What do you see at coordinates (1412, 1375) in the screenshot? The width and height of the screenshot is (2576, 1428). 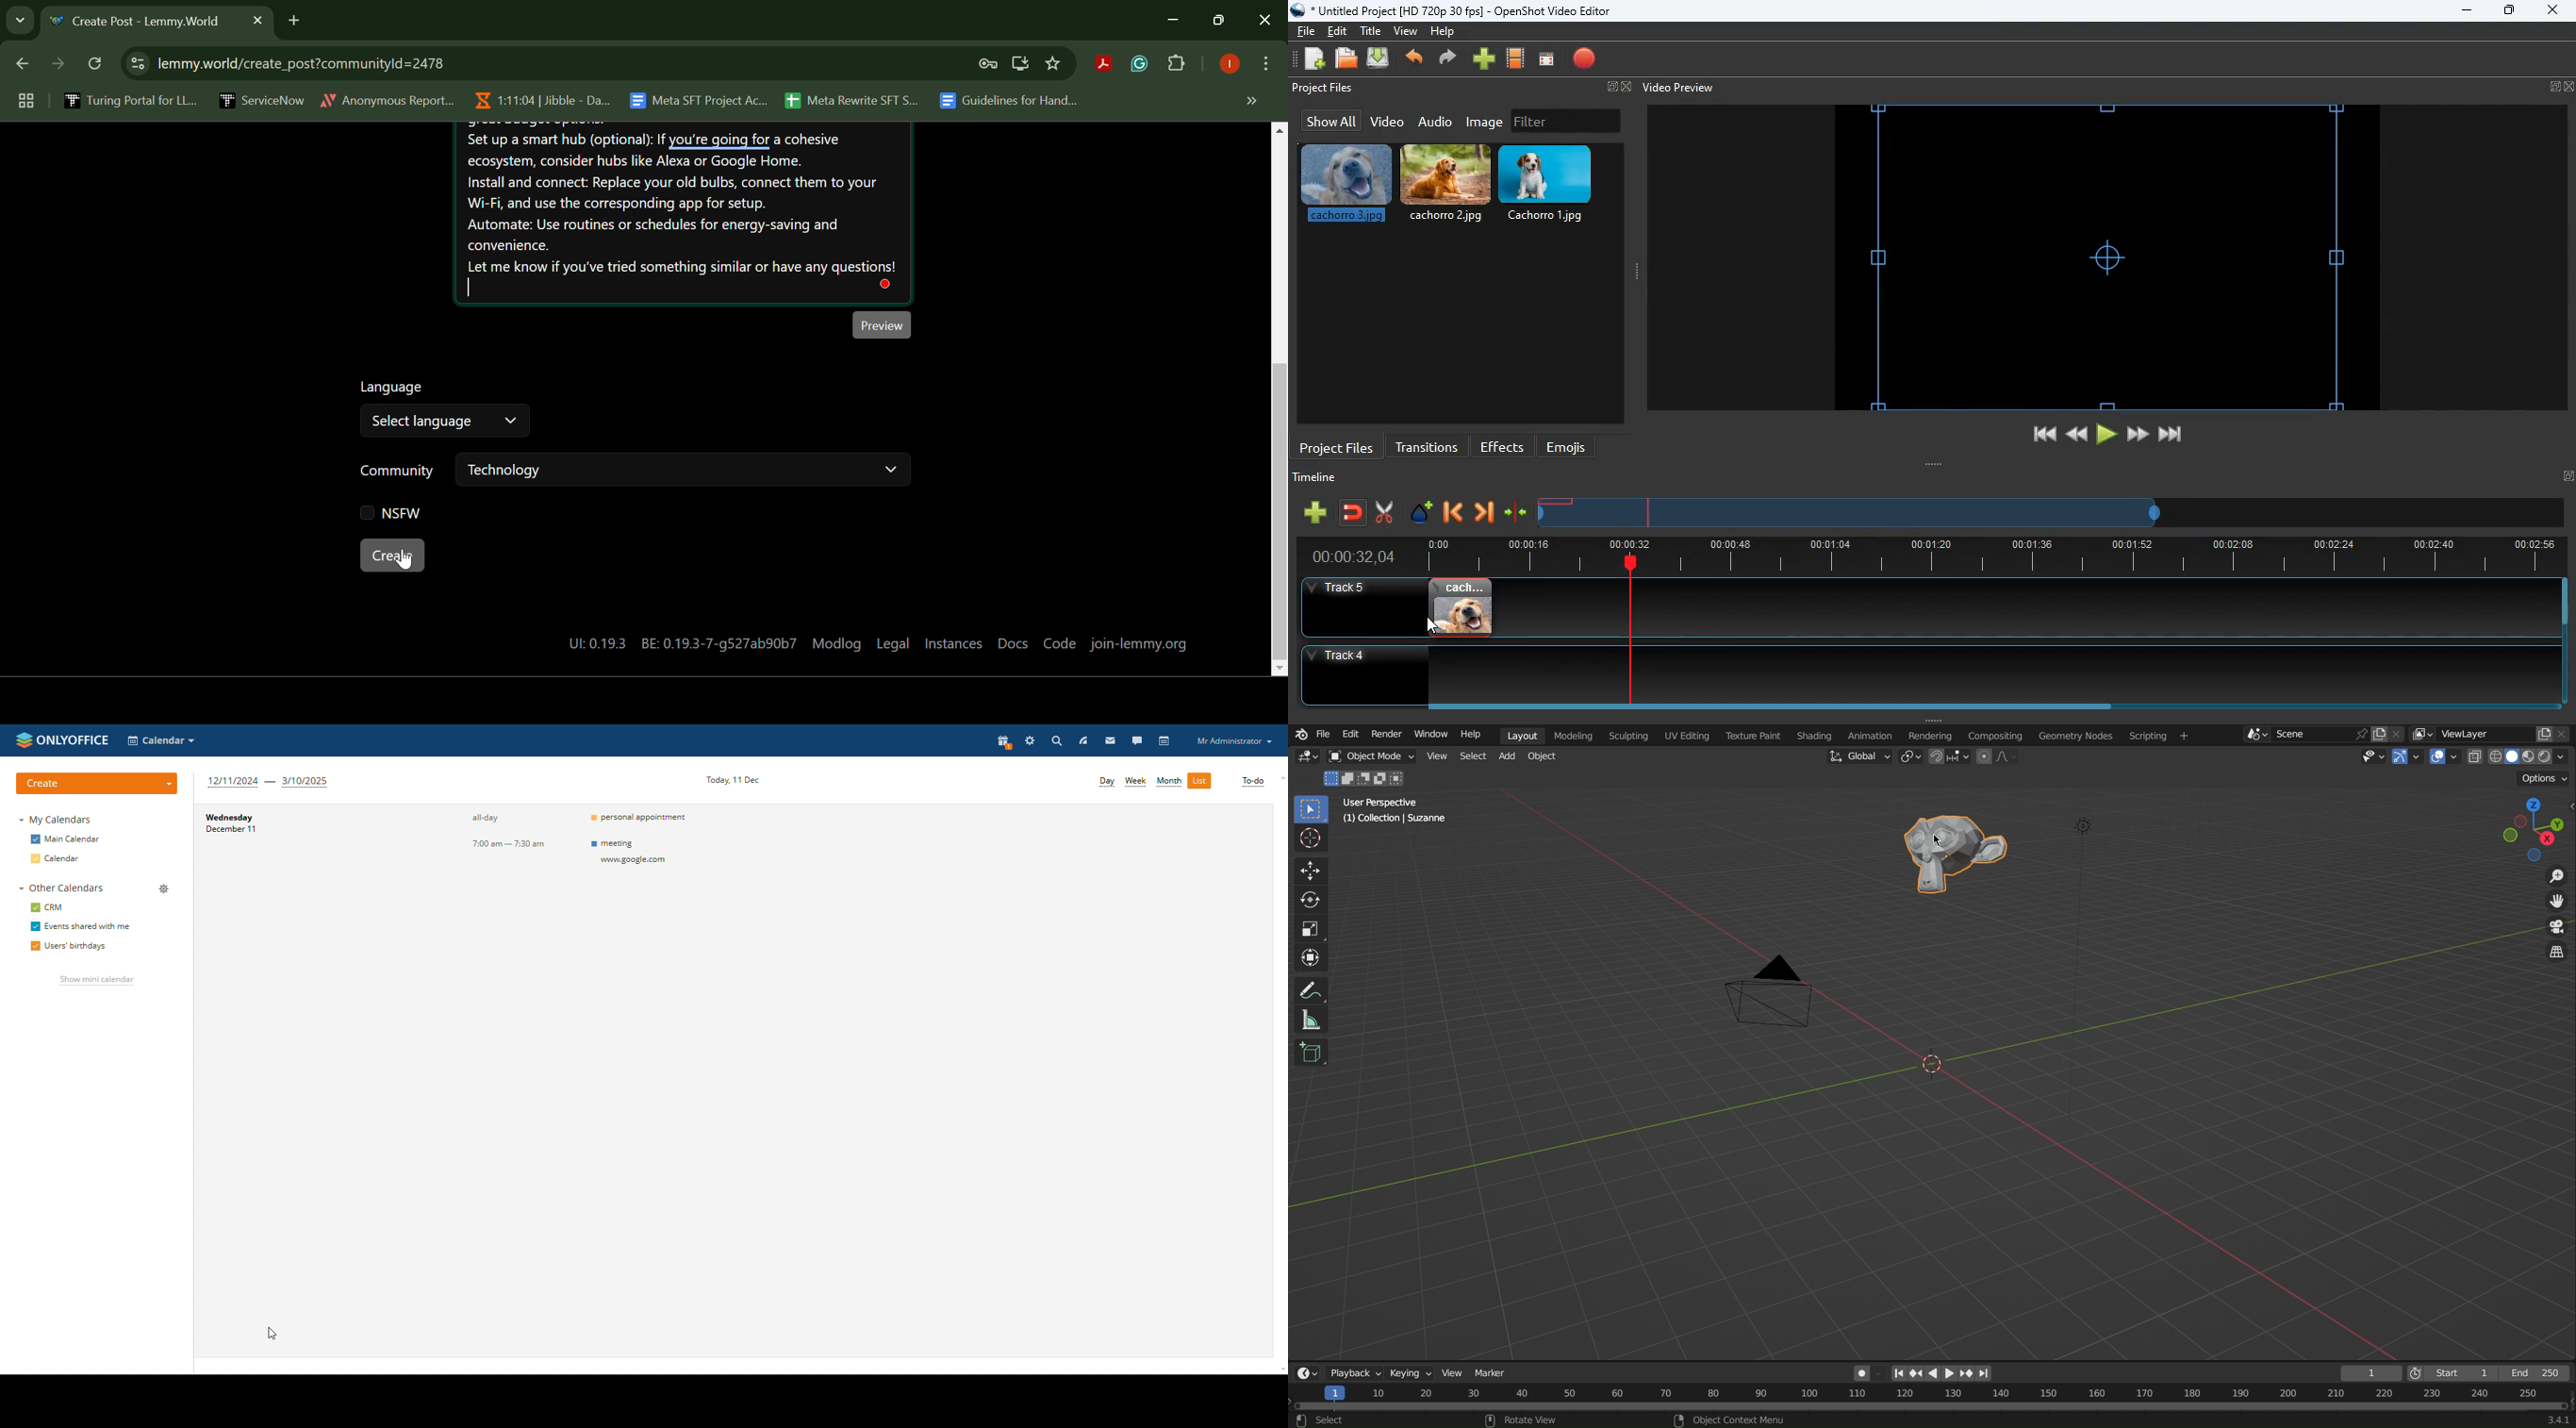 I see `Keying` at bounding box center [1412, 1375].